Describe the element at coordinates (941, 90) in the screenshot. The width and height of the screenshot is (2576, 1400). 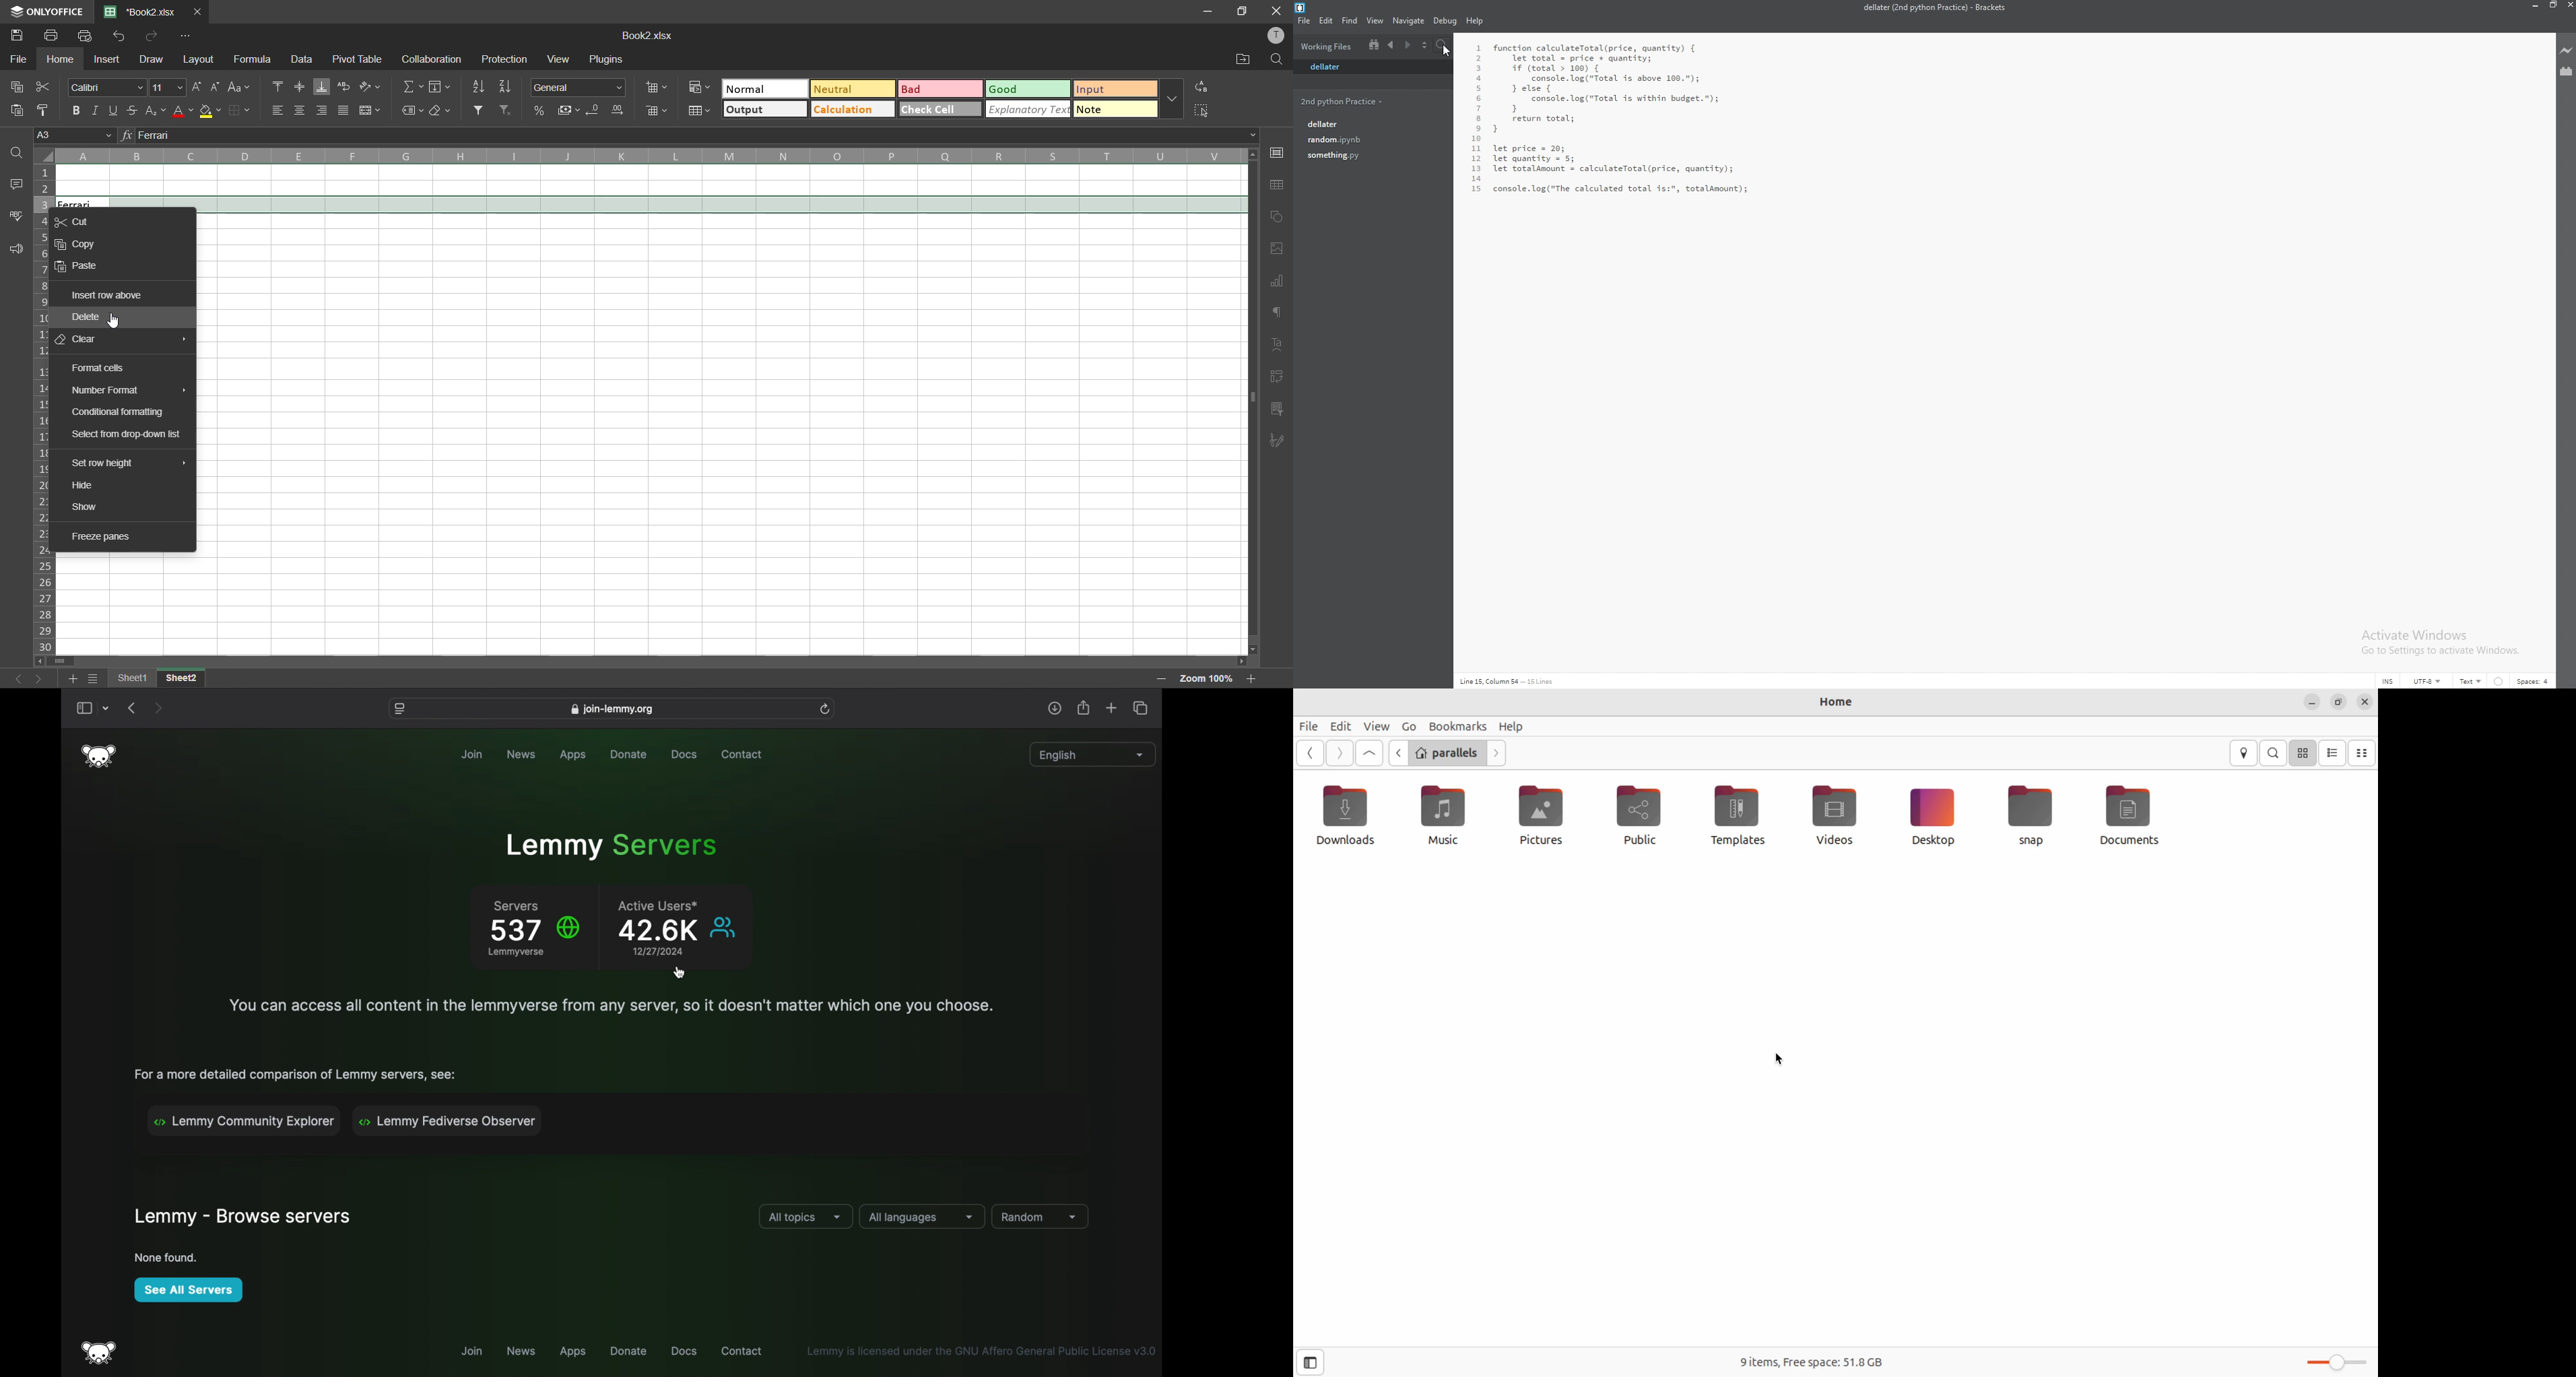
I see `bad` at that location.